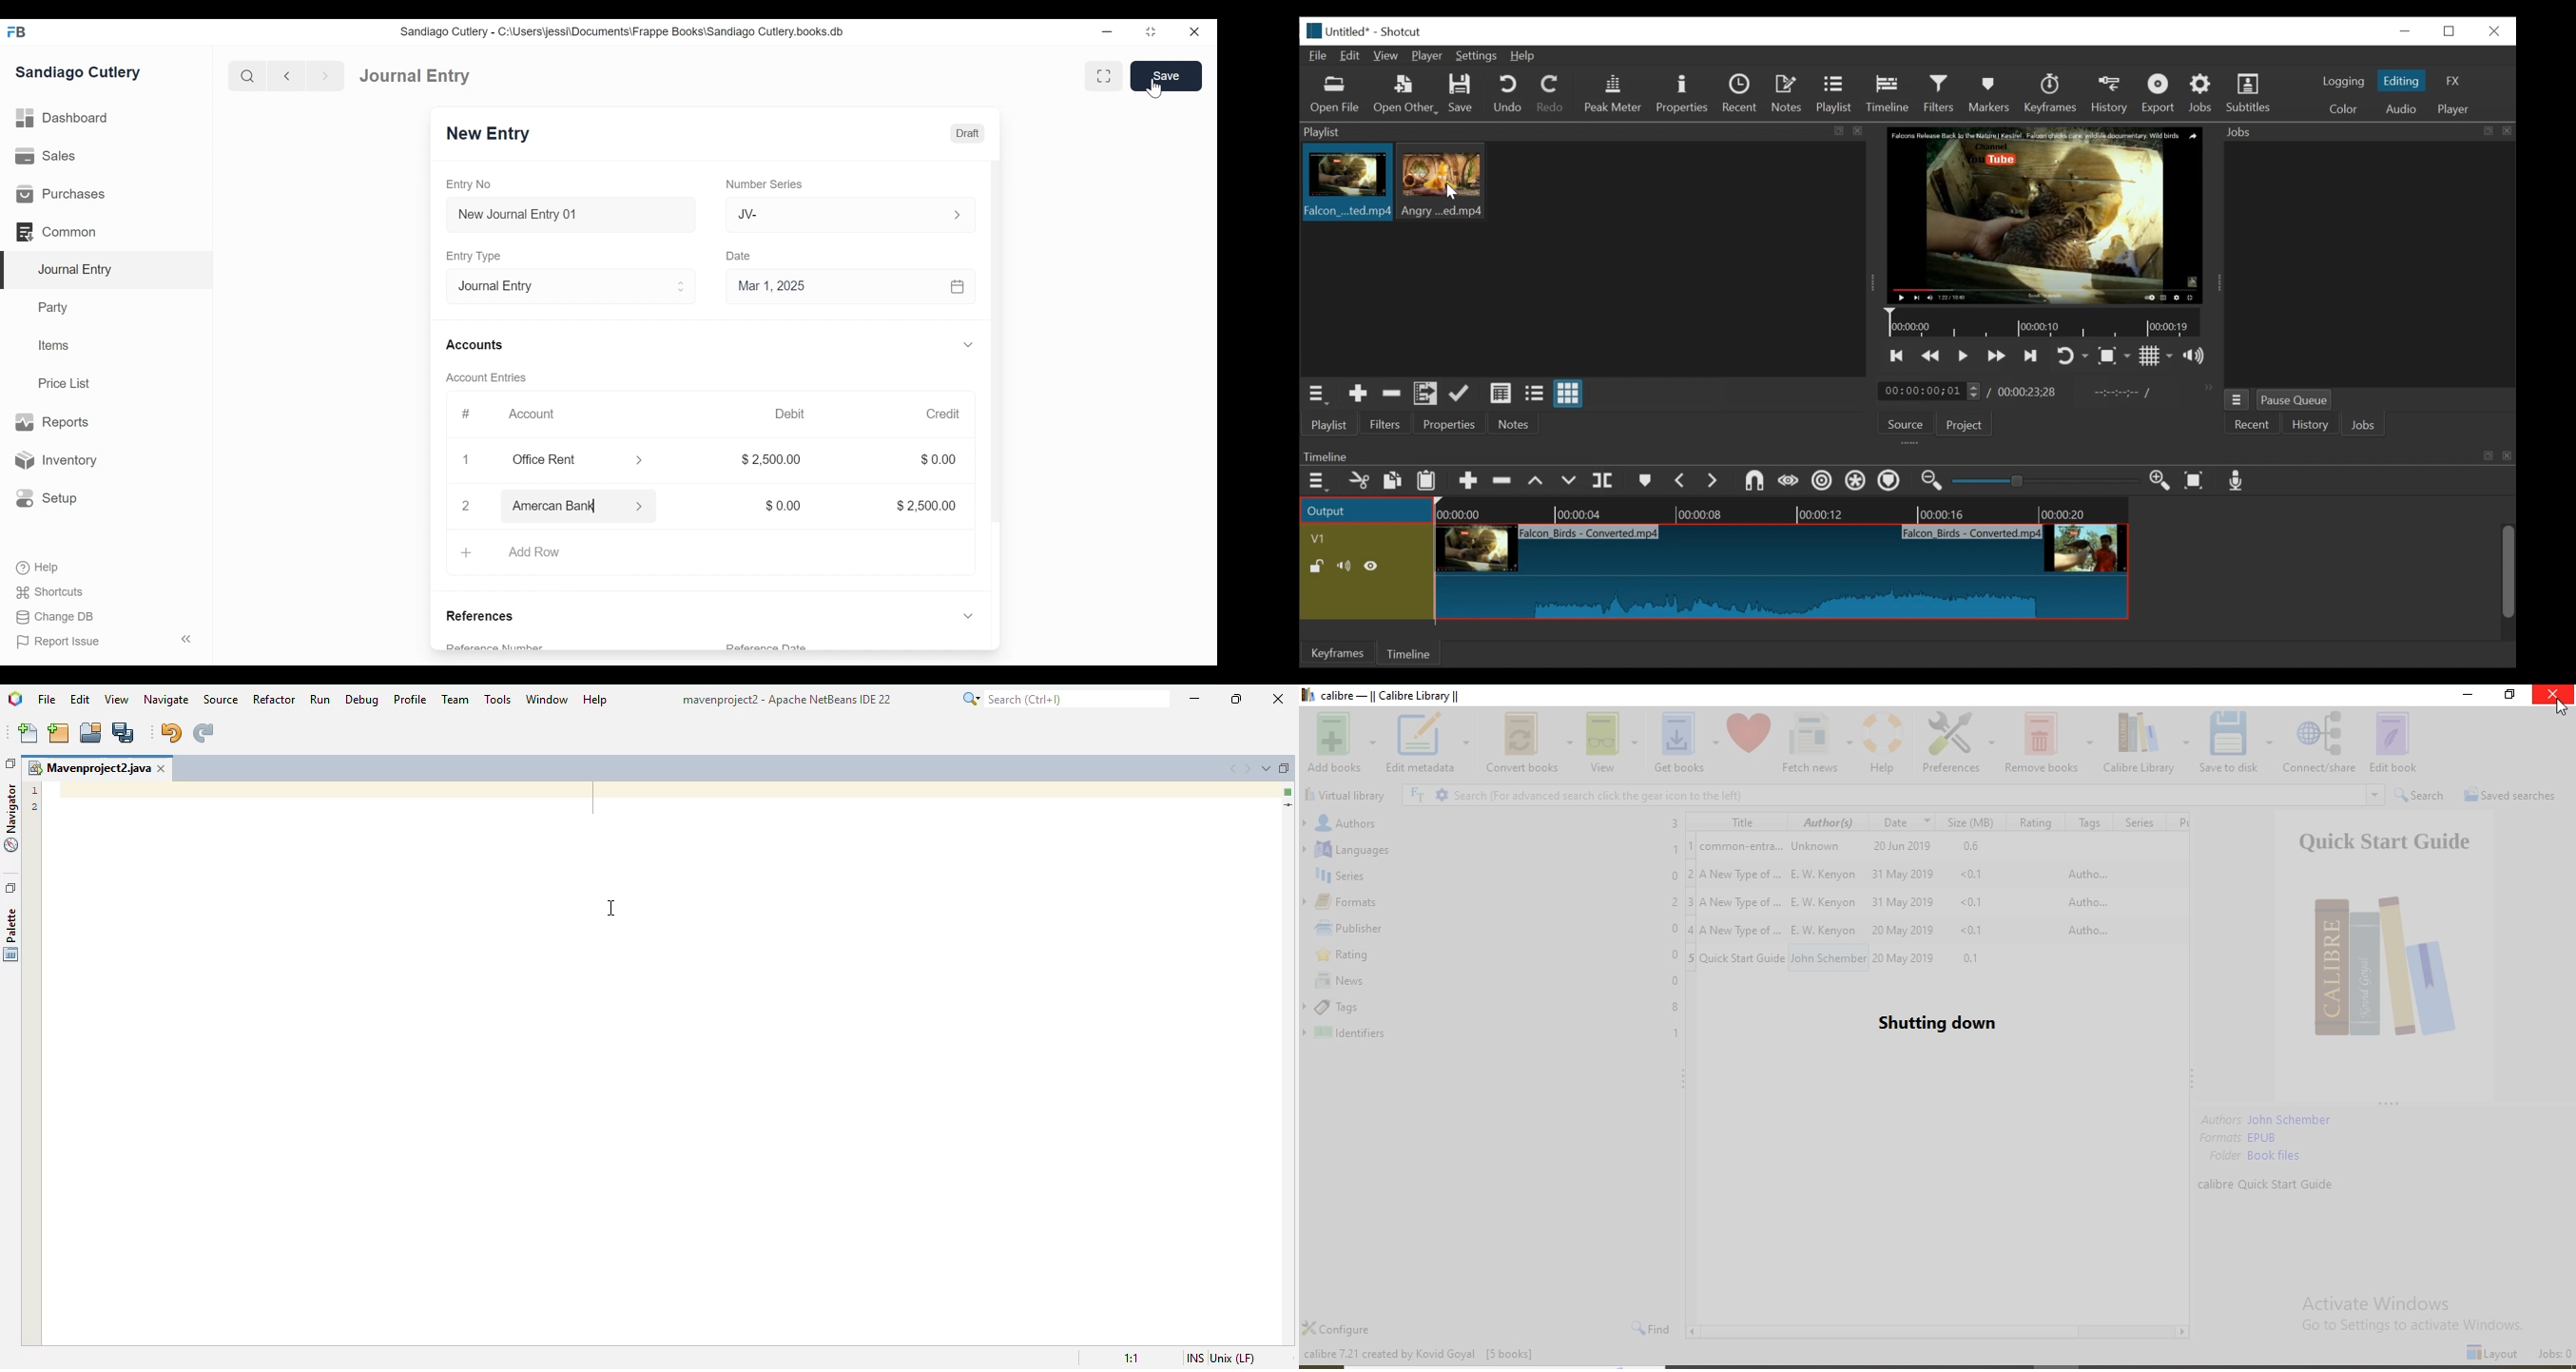 The width and height of the screenshot is (2576, 1372). What do you see at coordinates (463, 461) in the screenshot?
I see `delete` at bounding box center [463, 461].